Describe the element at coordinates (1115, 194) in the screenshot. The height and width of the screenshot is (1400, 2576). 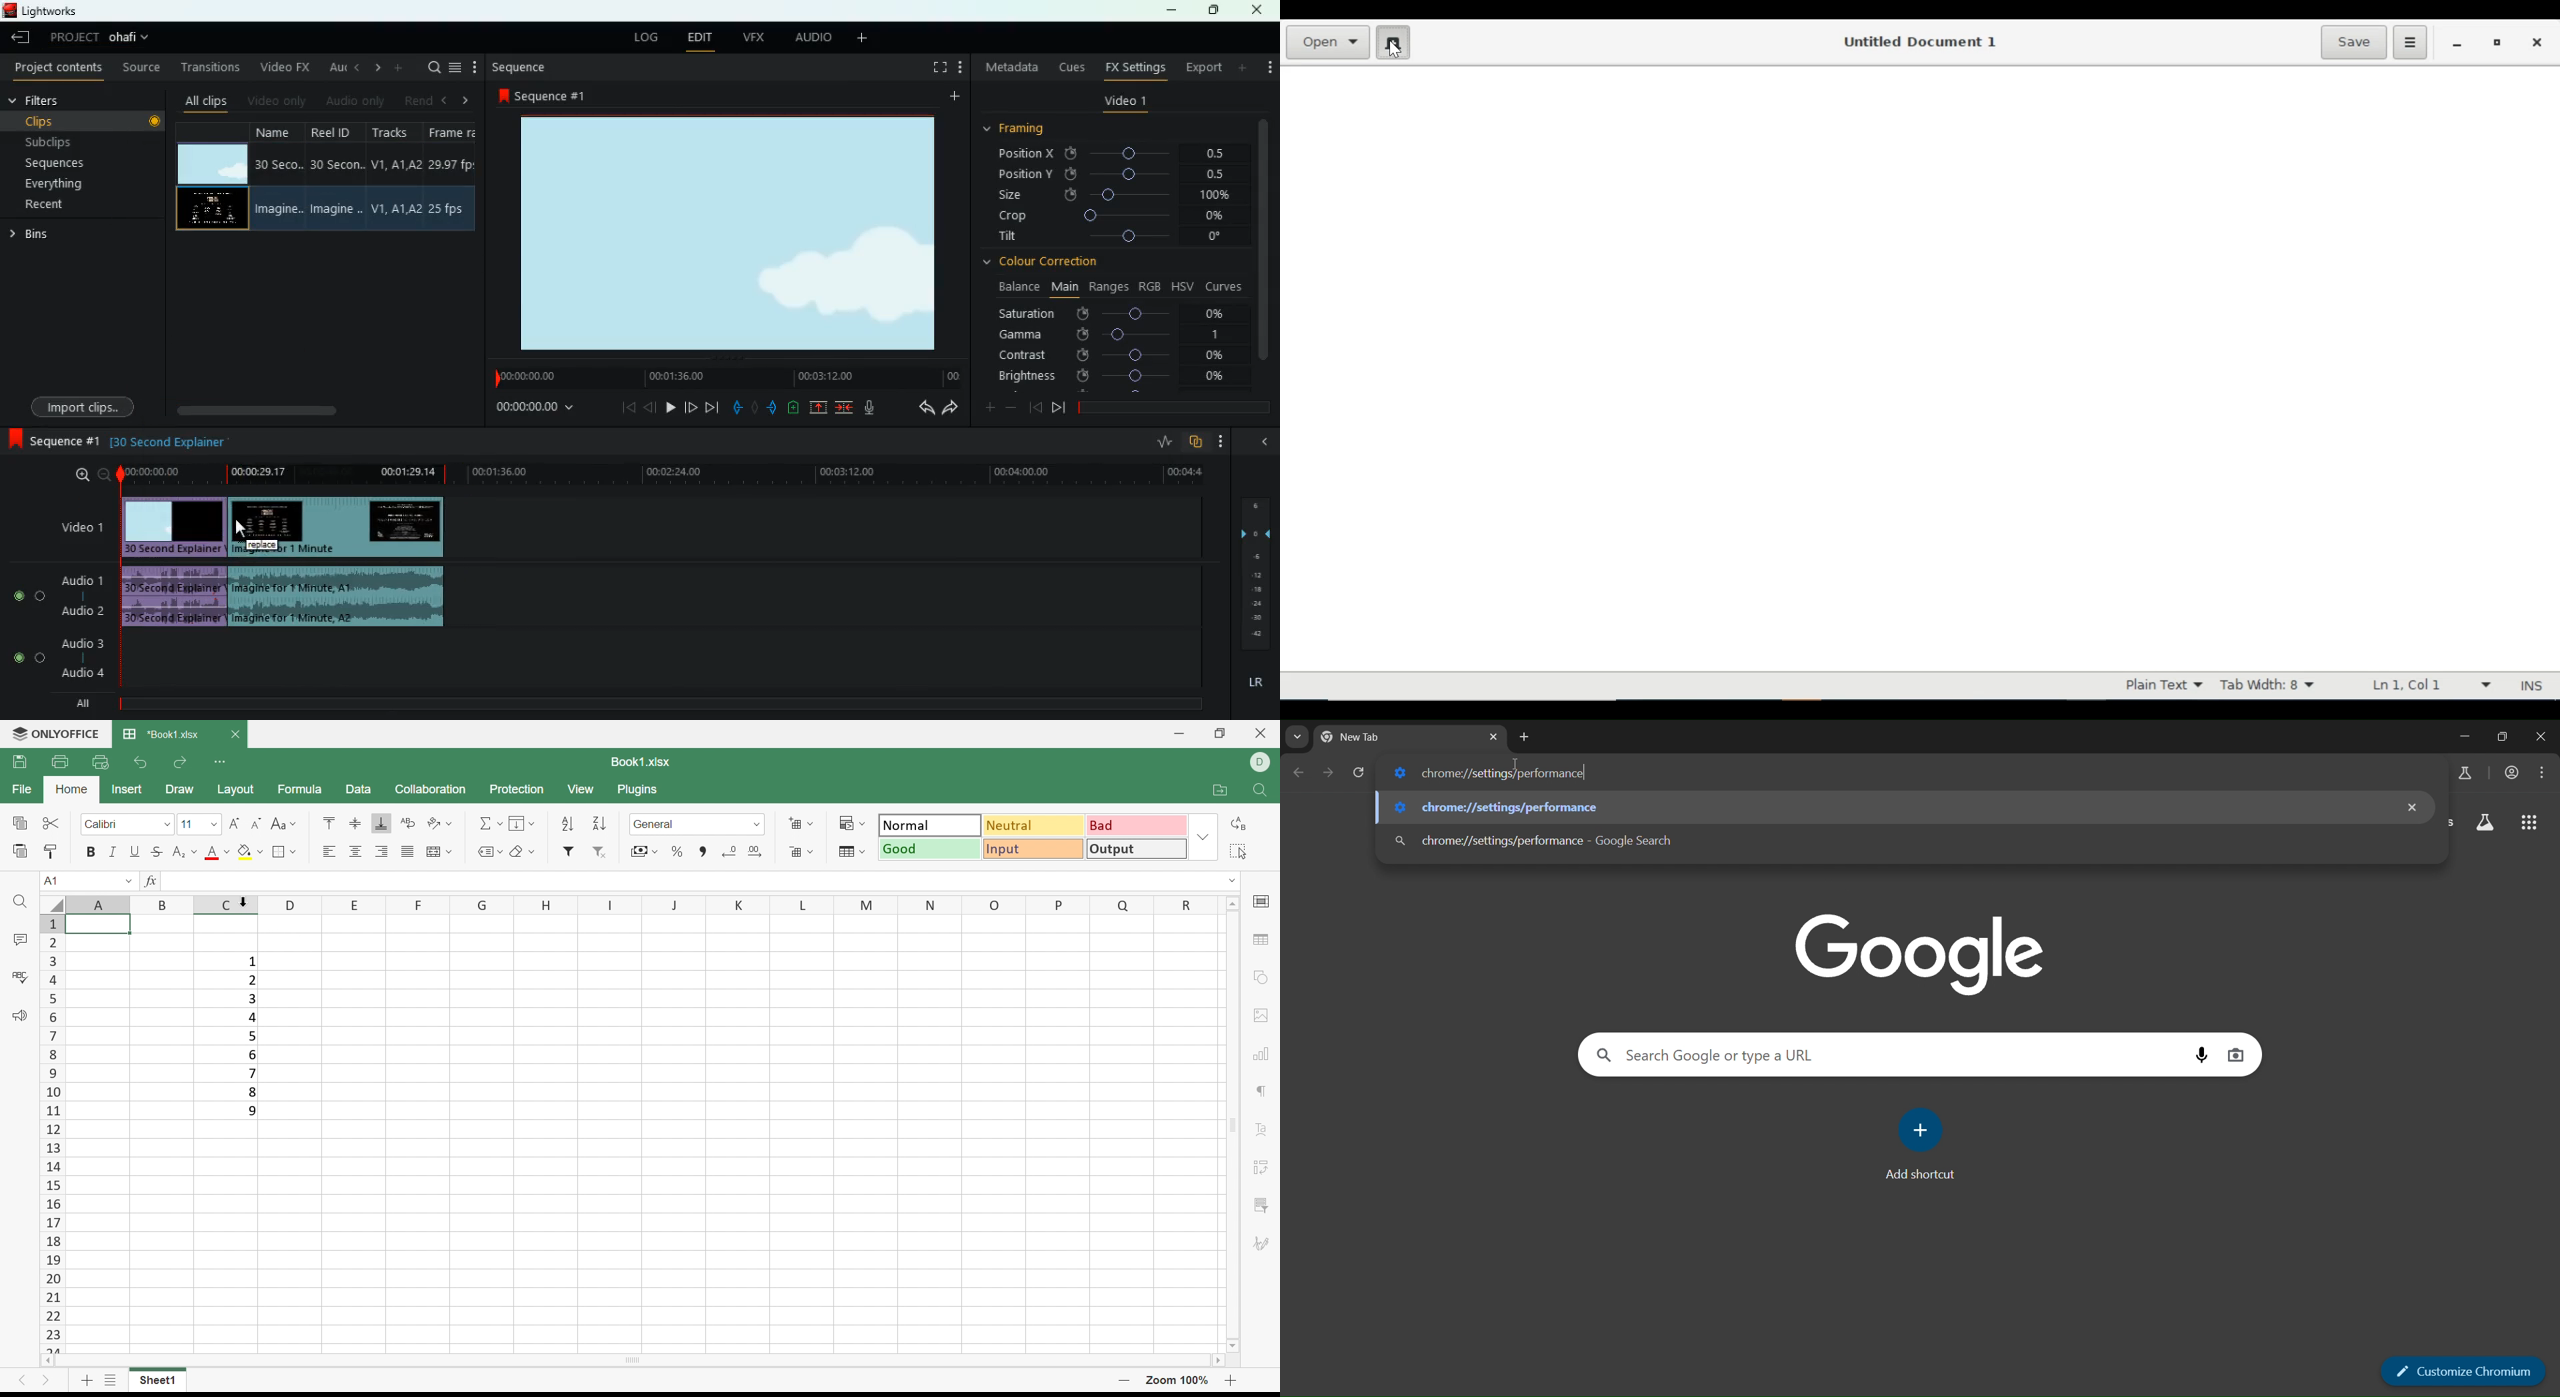
I see `size` at that location.